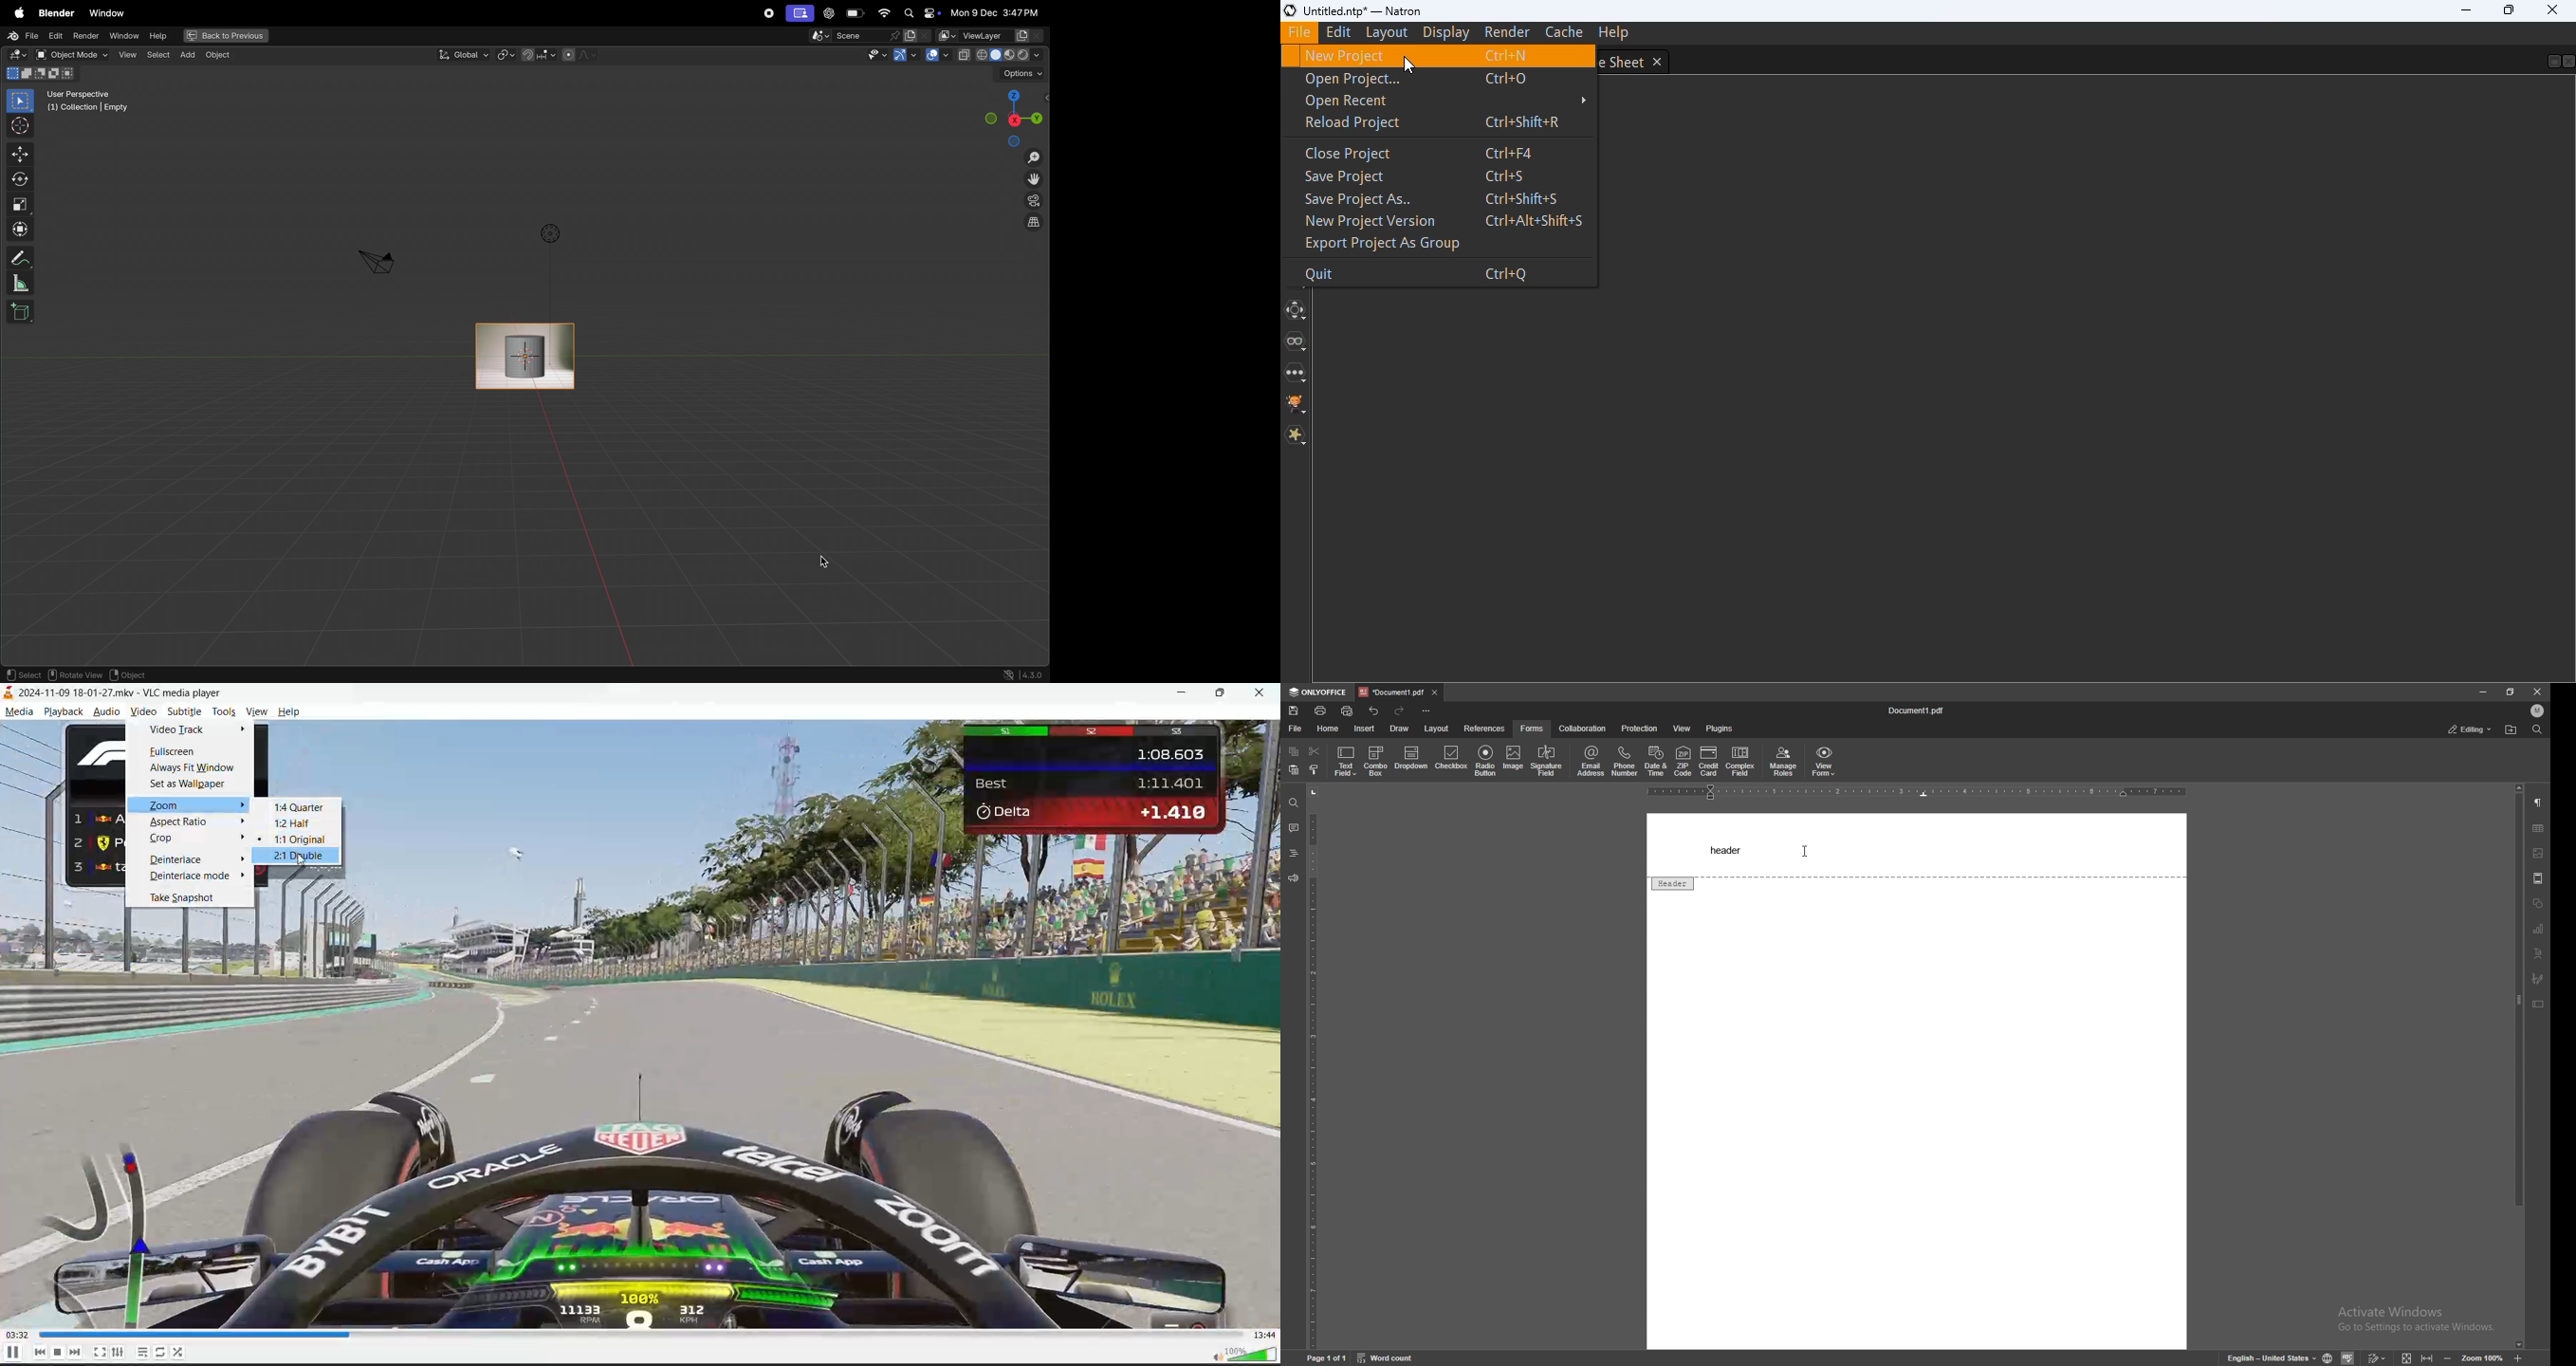 This screenshot has width=2576, height=1372. Describe the element at coordinates (1374, 711) in the screenshot. I see `undo` at that location.